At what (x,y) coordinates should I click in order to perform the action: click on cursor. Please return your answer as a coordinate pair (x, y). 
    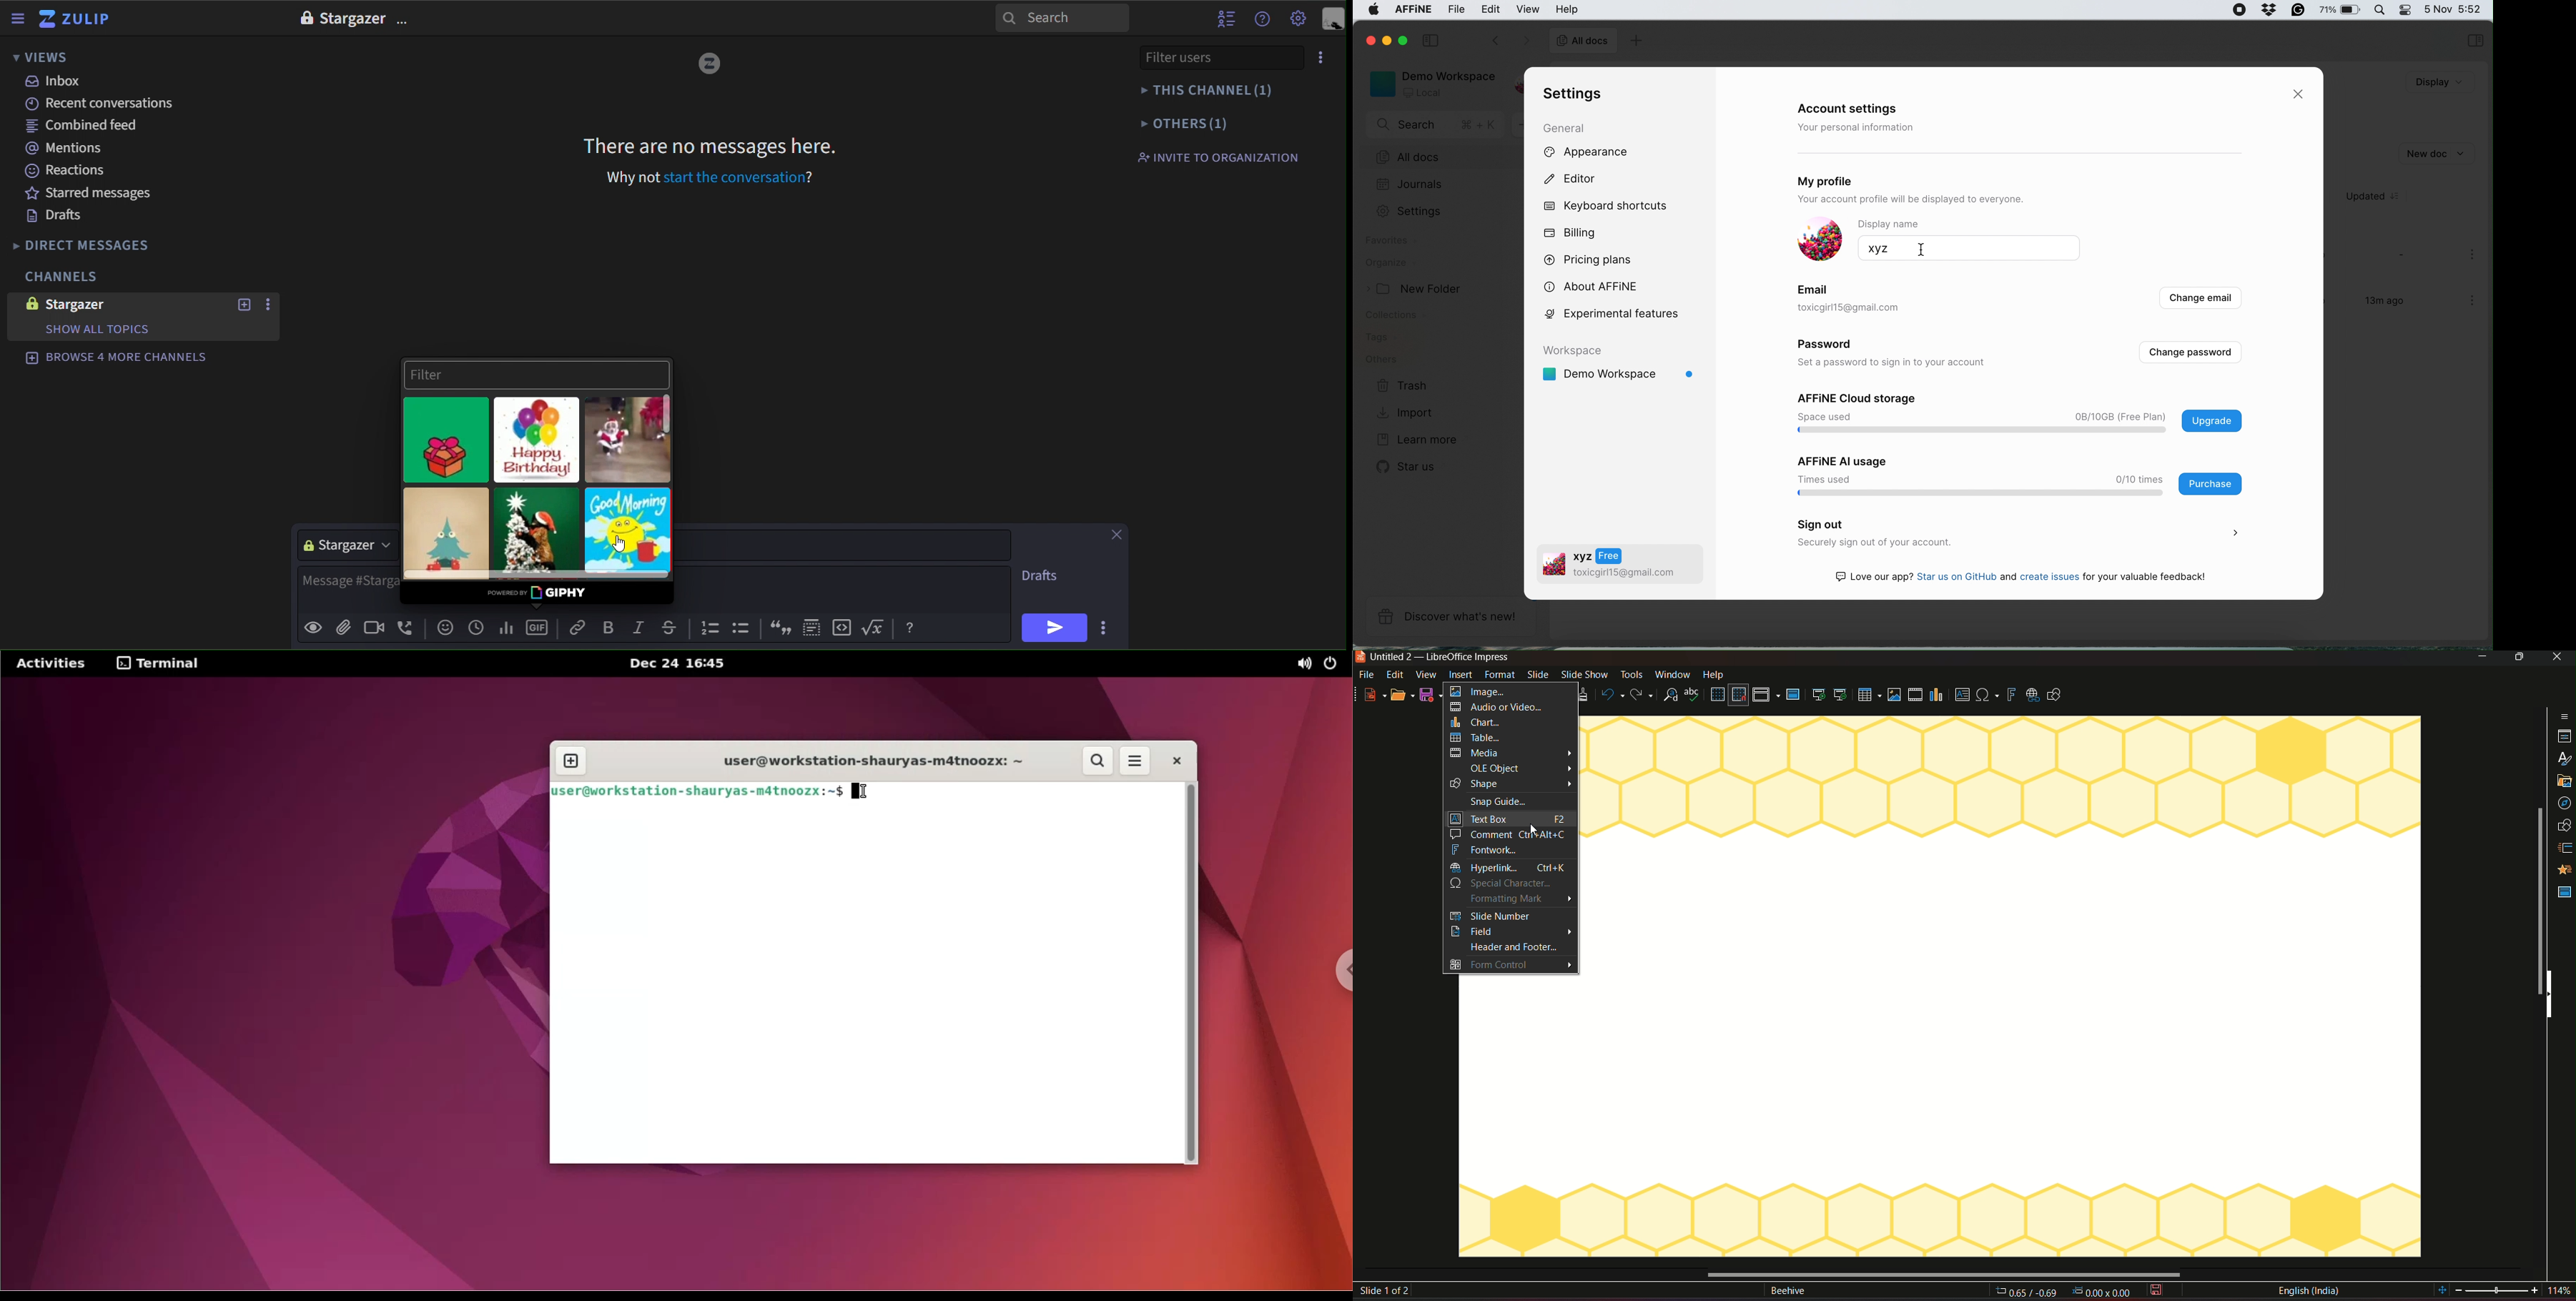
    Looking at the image, I should click on (1532, 831).